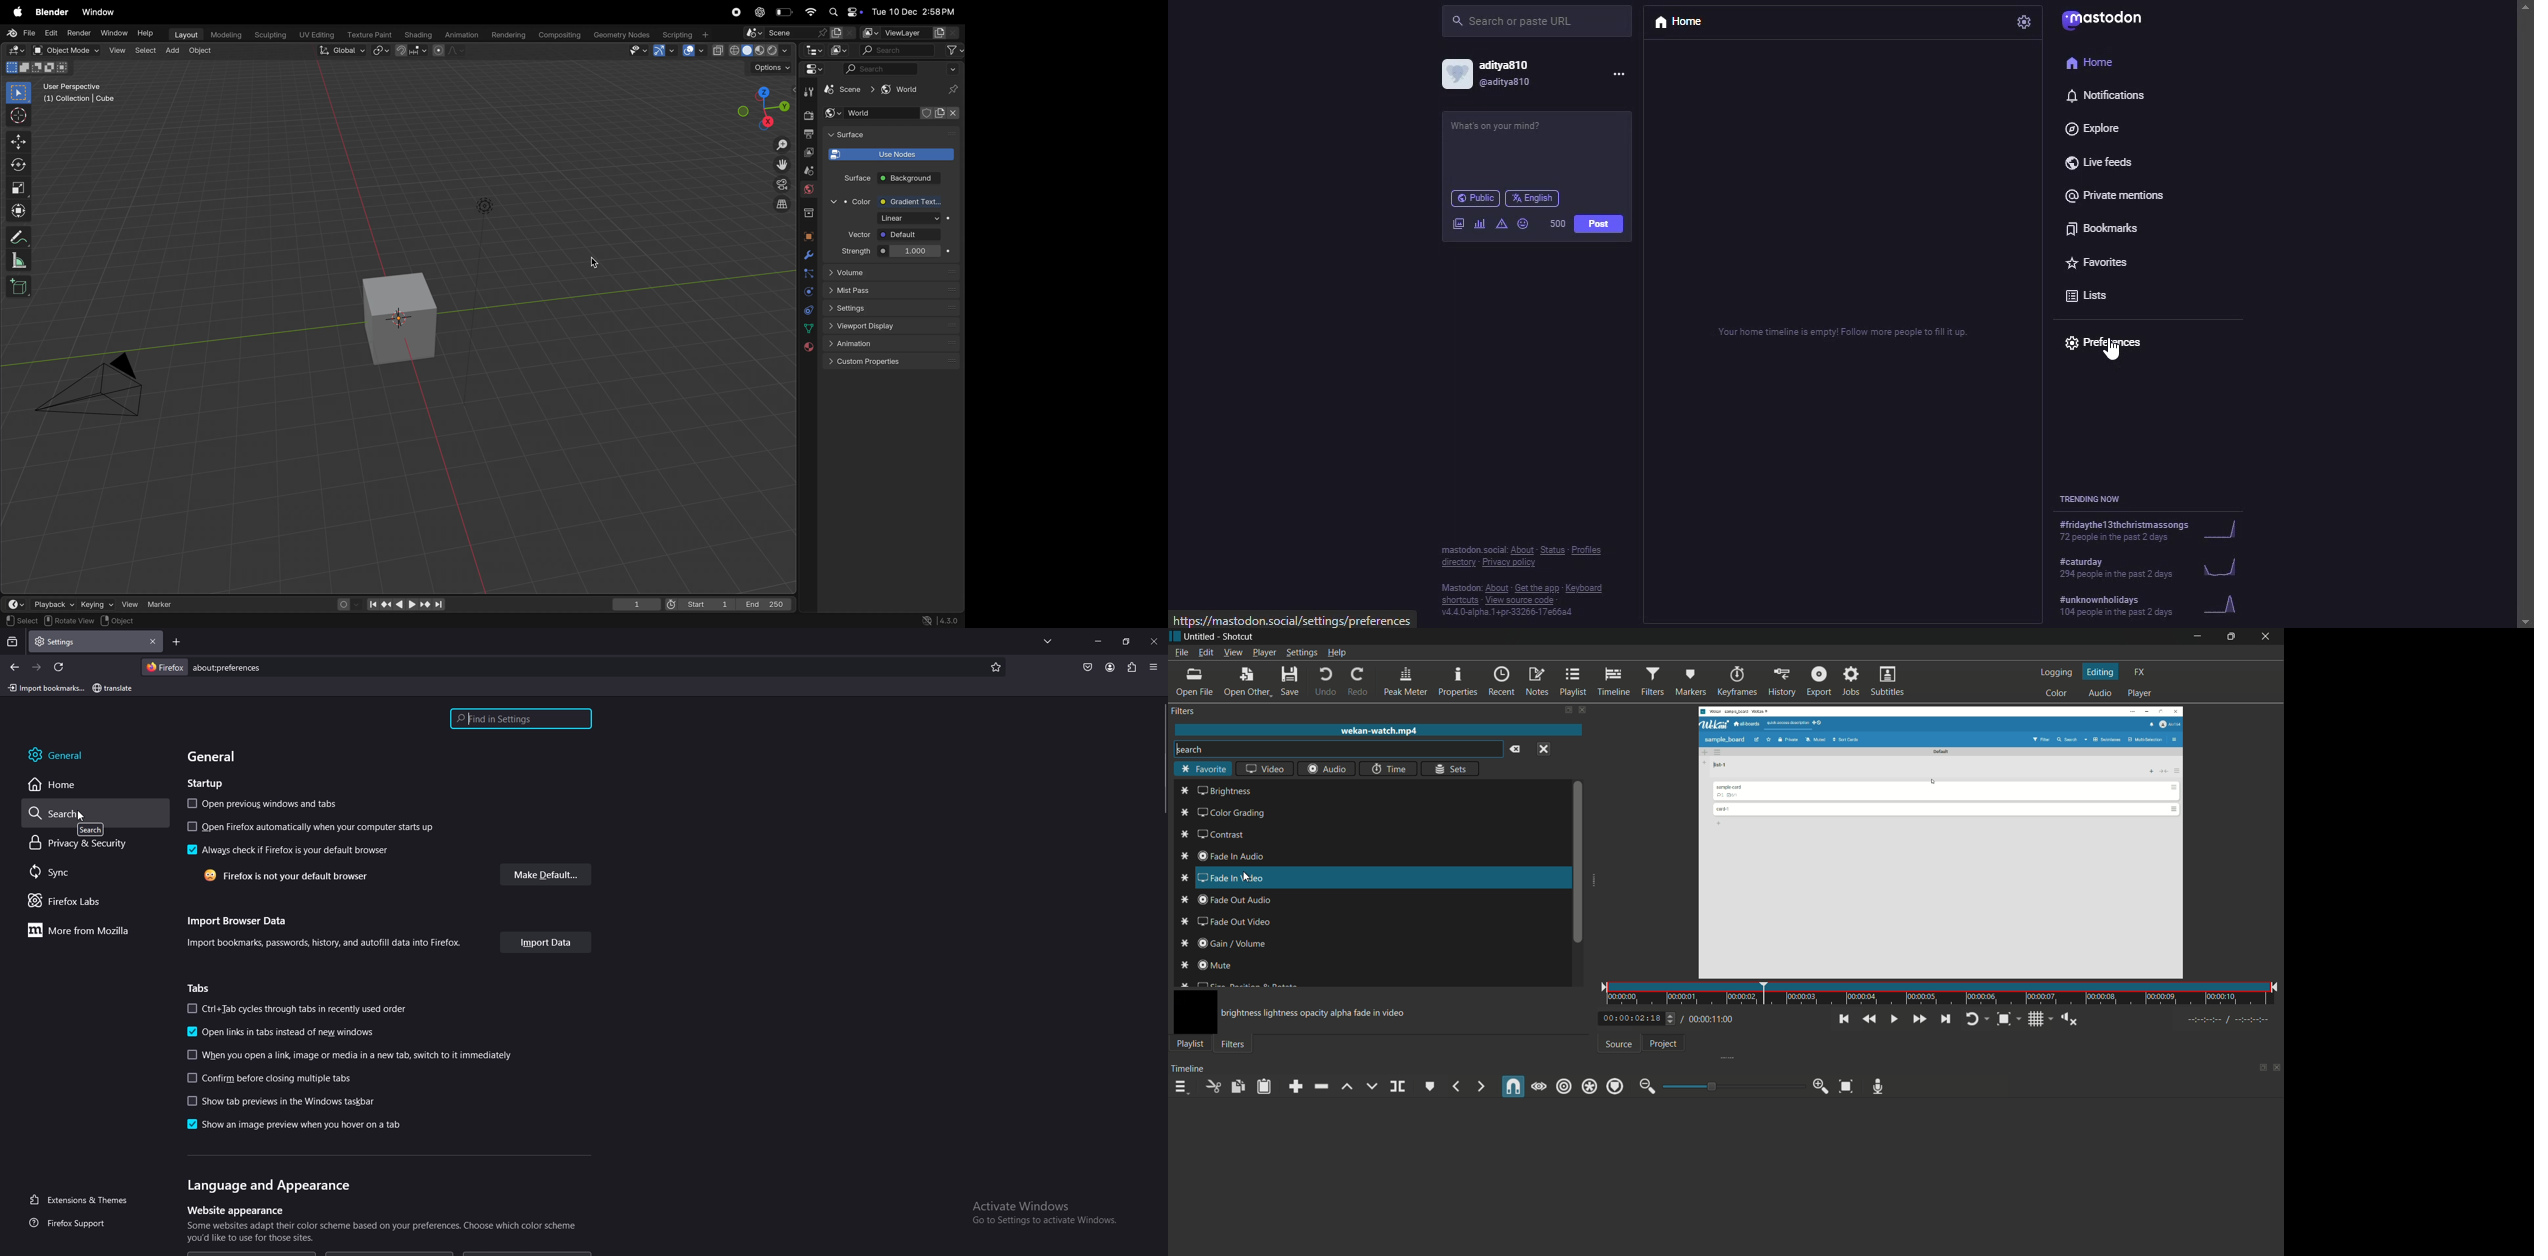 The height and width of the screenshot is (1260, 2548). Describe the element at coordinates (751, 51) in the screenshot. I see `view shading` at that location.